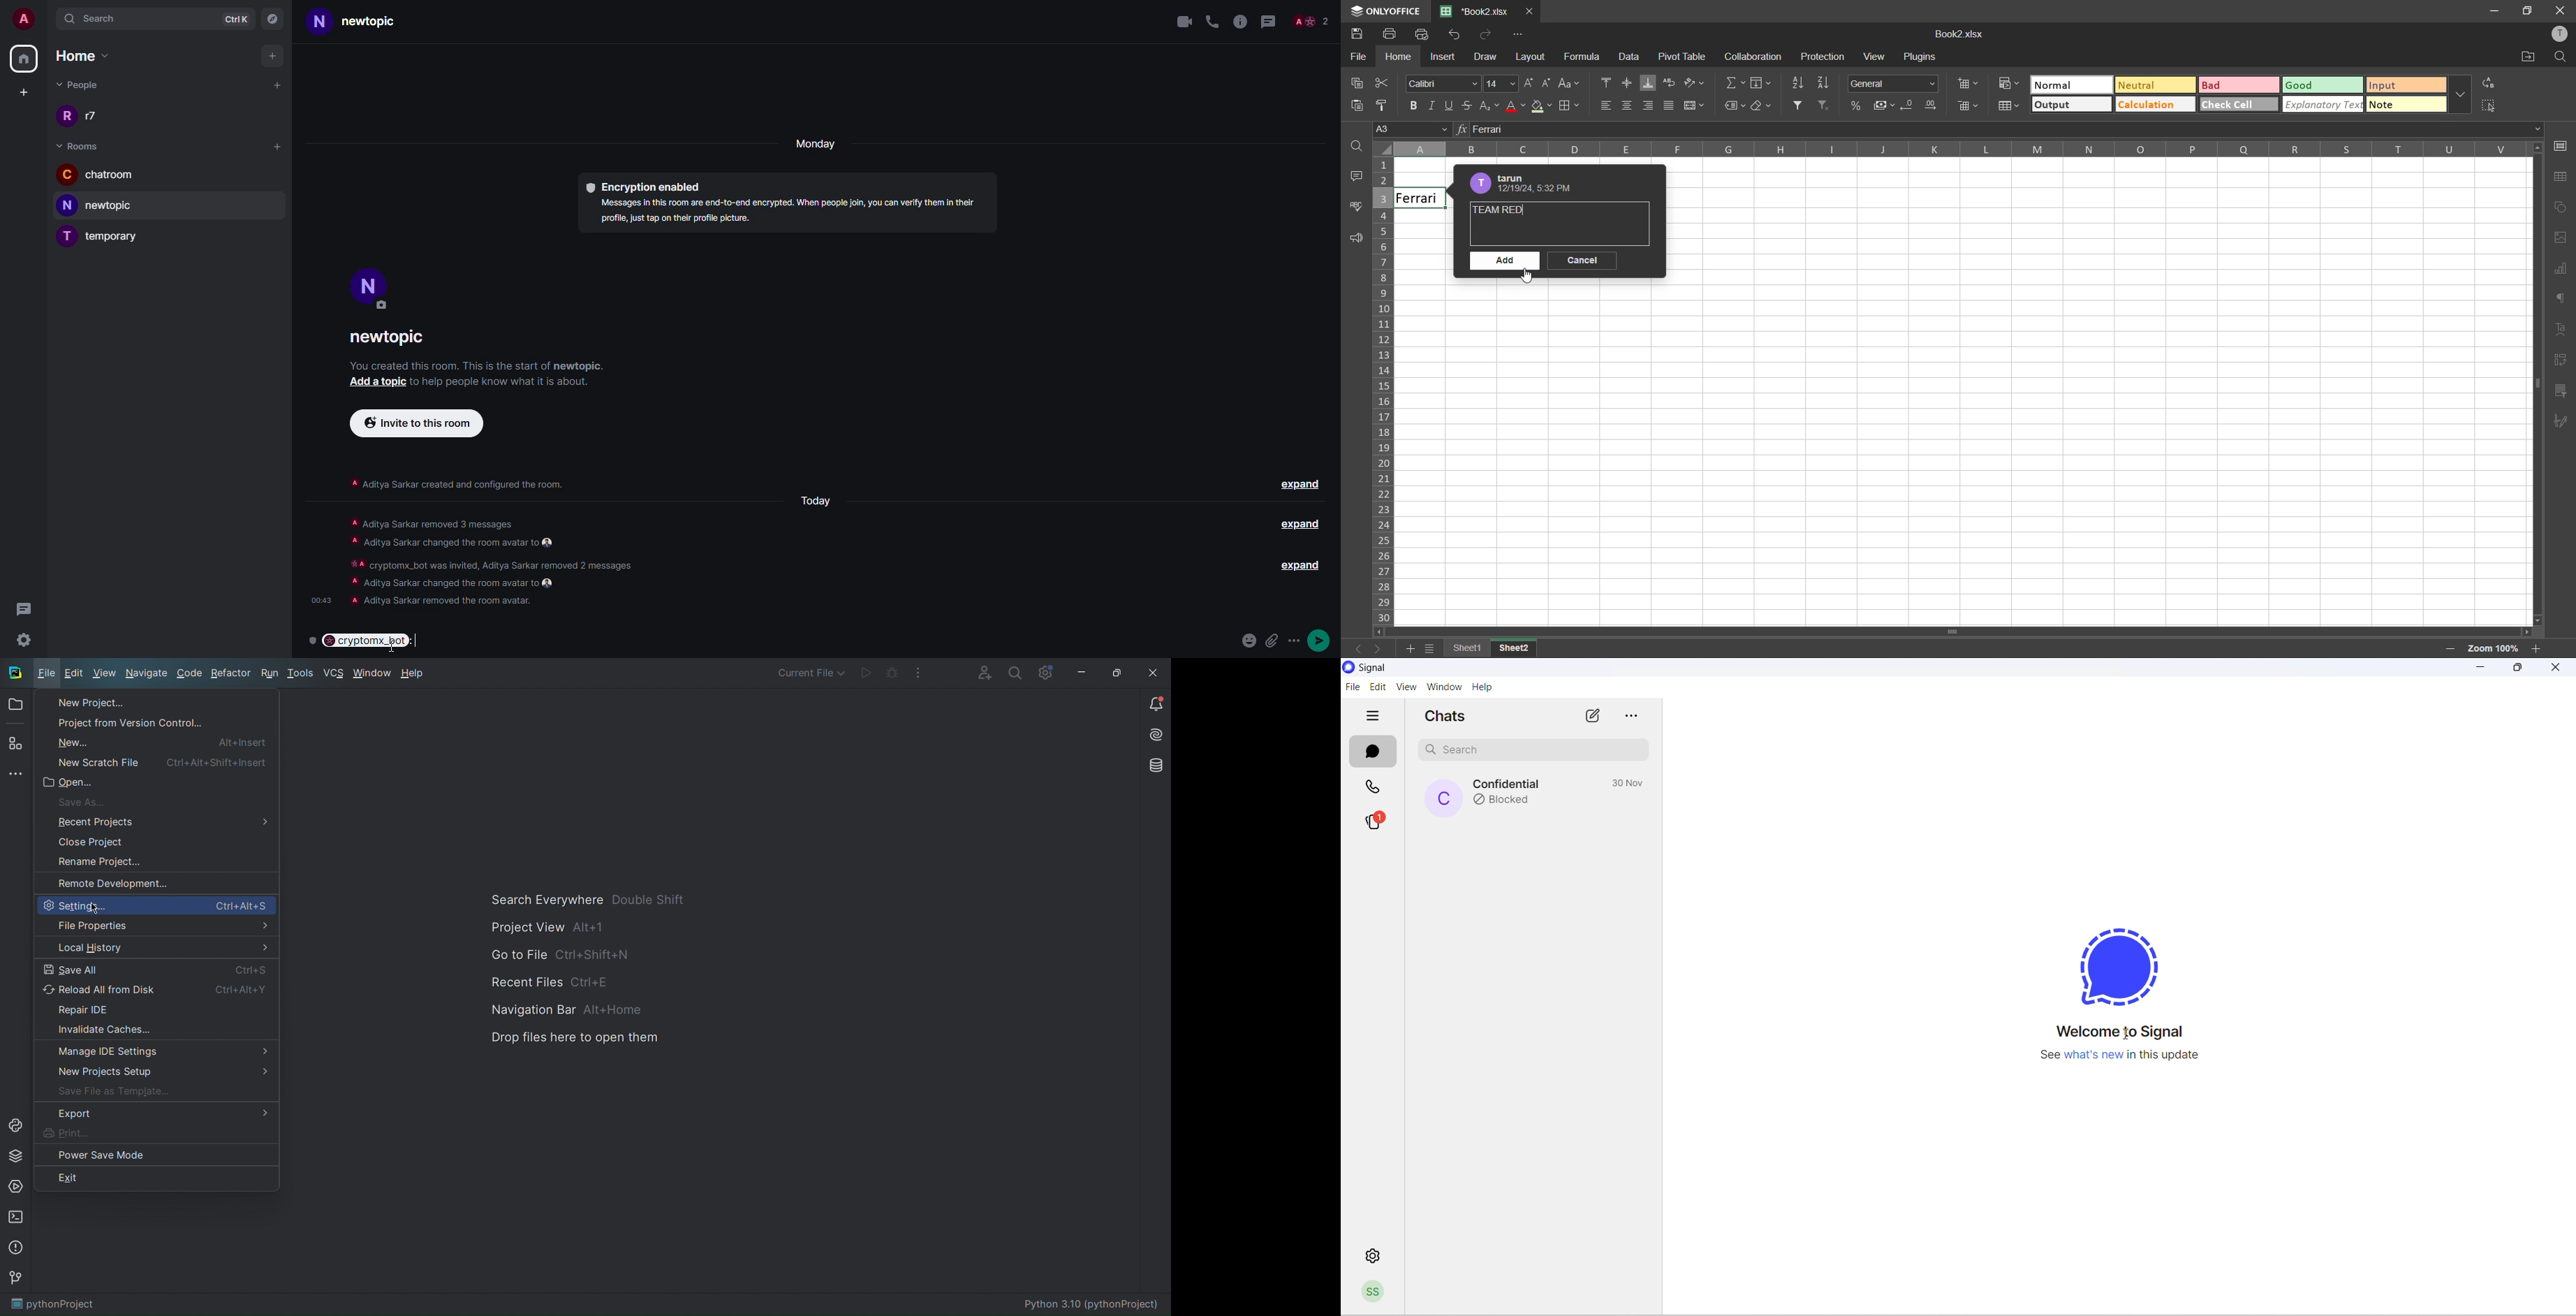 This screenshot has height=1316, width=2576. Describe the element at coordinates (101, 18) in the screenshot. I see `search` at that location.